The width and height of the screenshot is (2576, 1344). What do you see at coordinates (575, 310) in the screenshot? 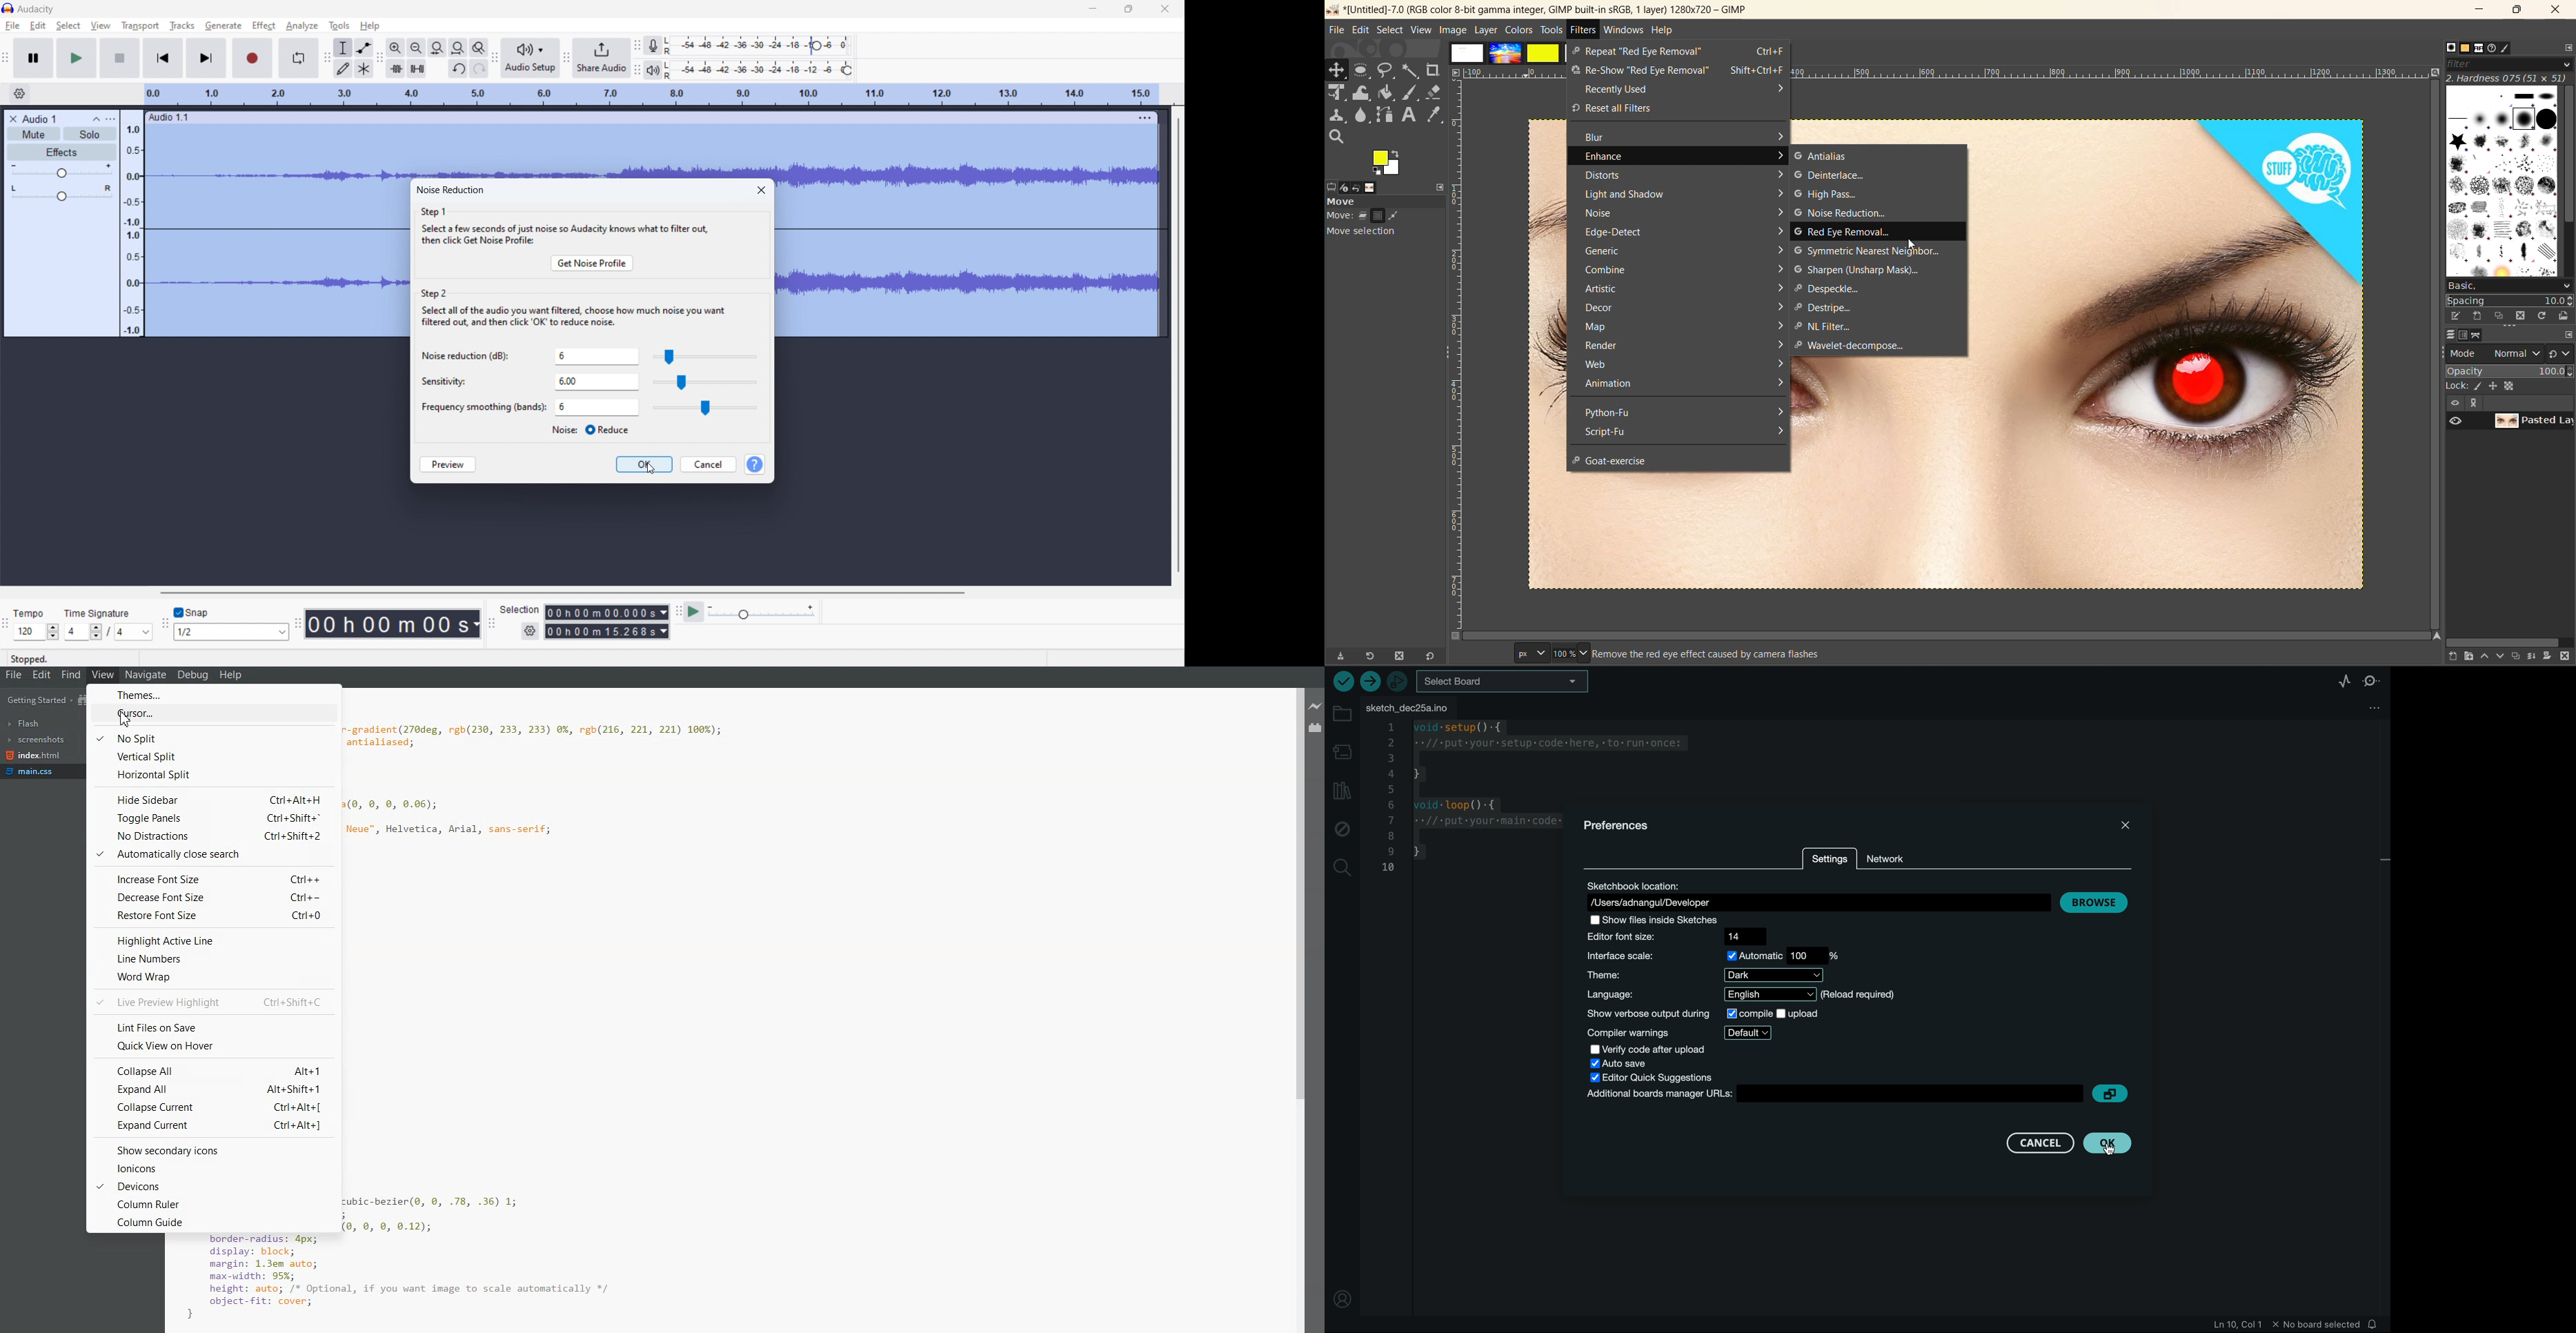
I see `step 2` at bounding box center [575, 310].